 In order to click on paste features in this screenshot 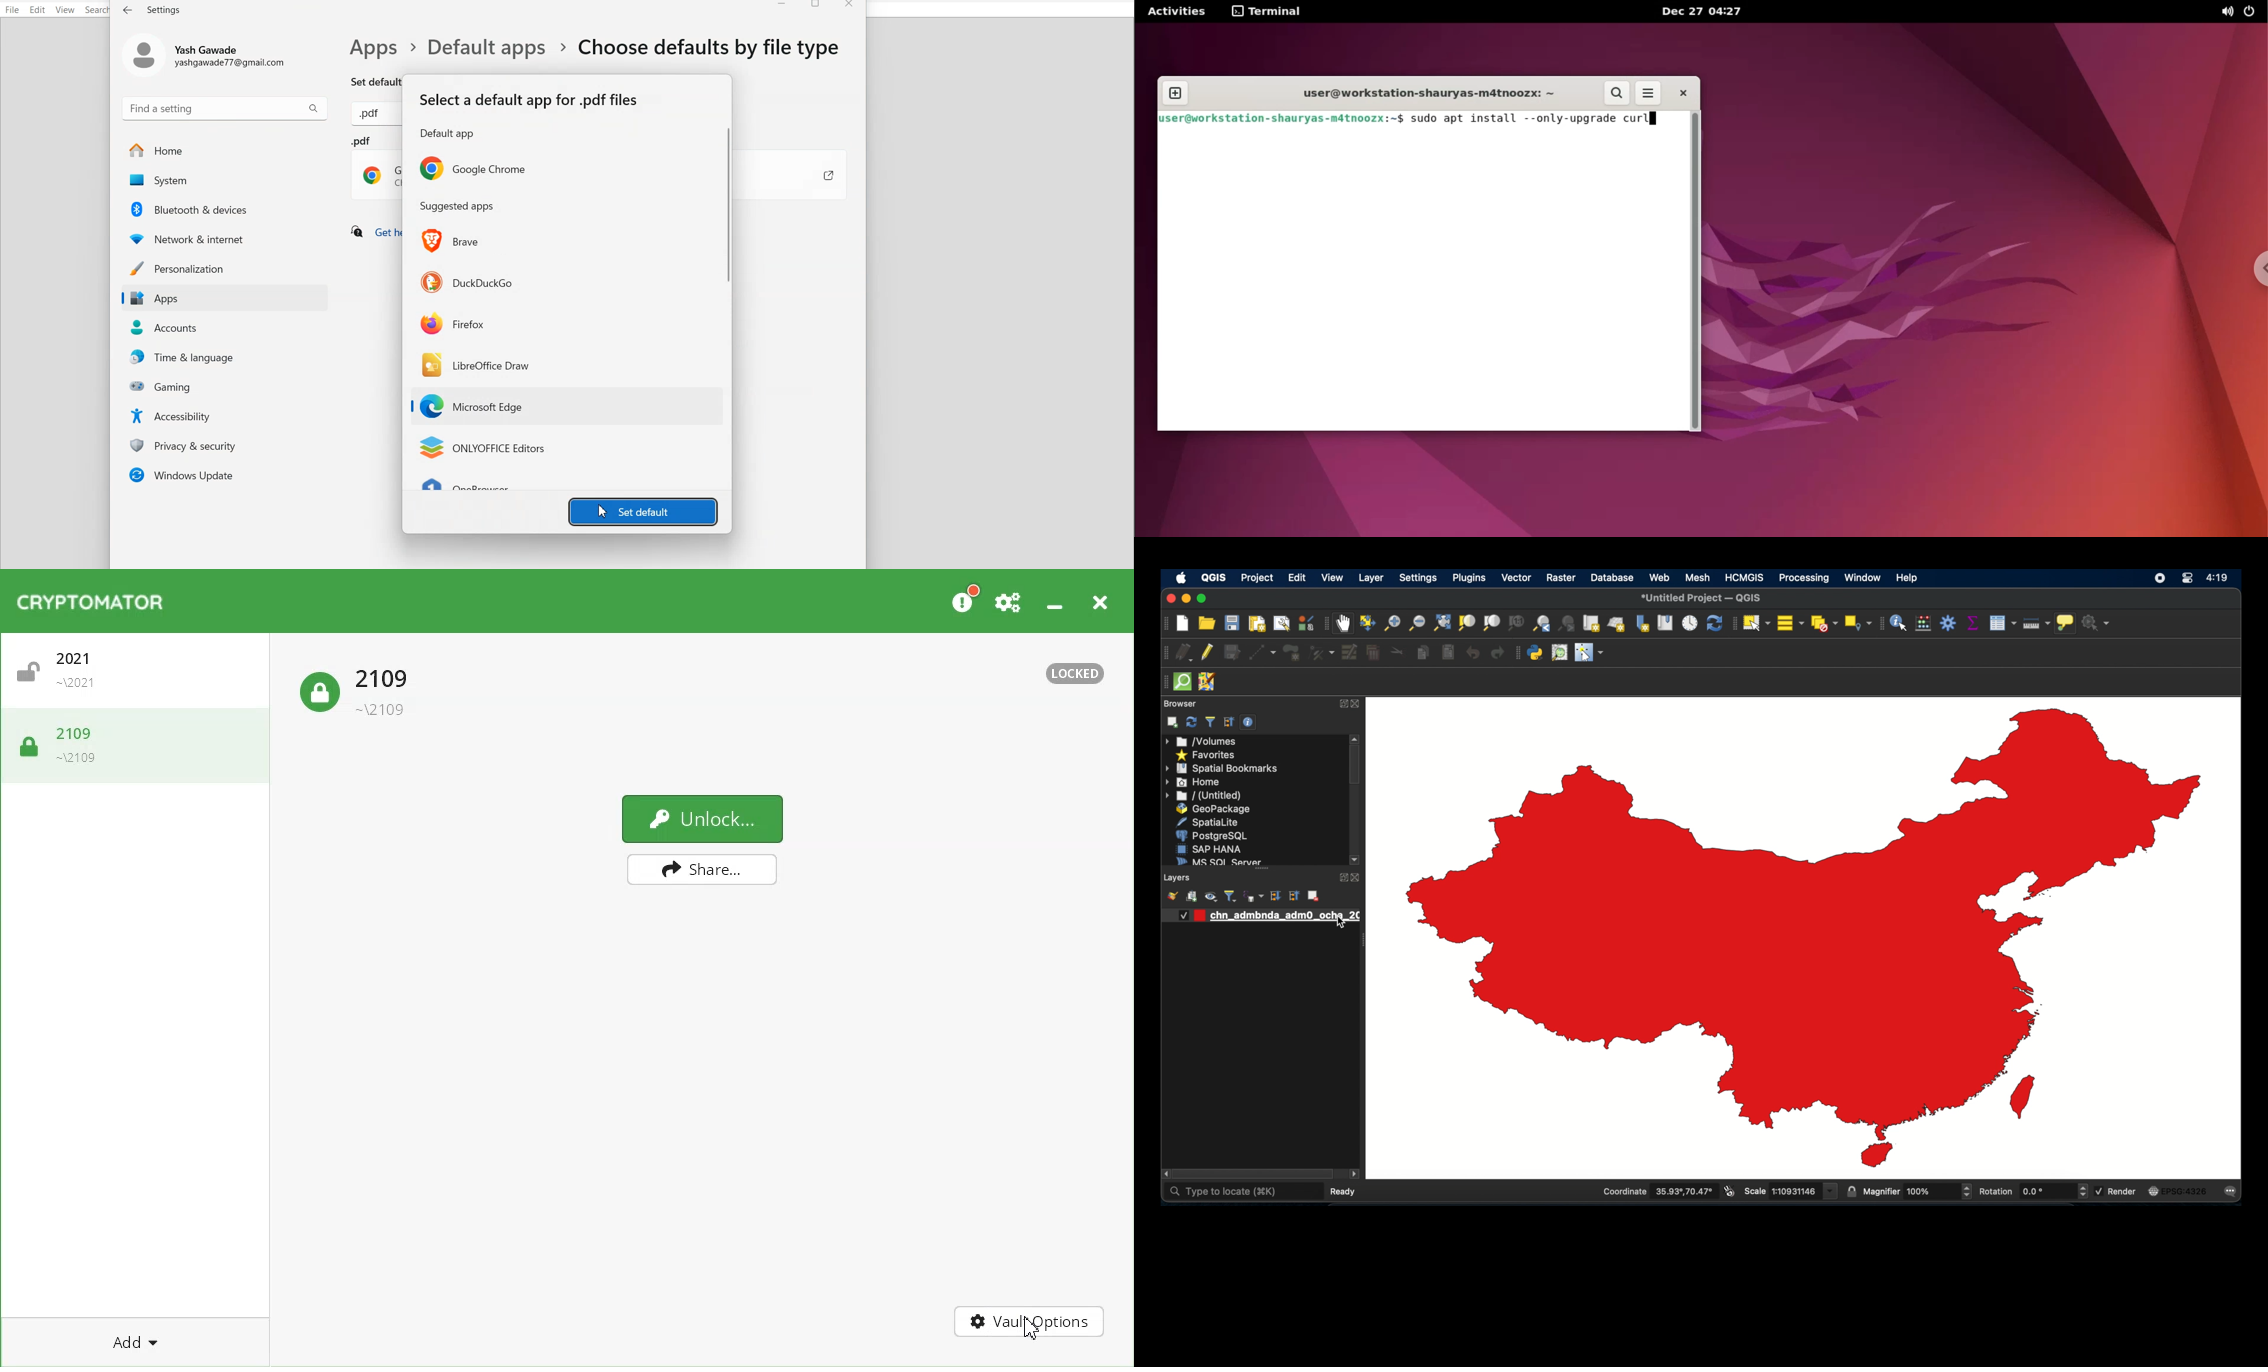, I will do `click(1446, 652)`.